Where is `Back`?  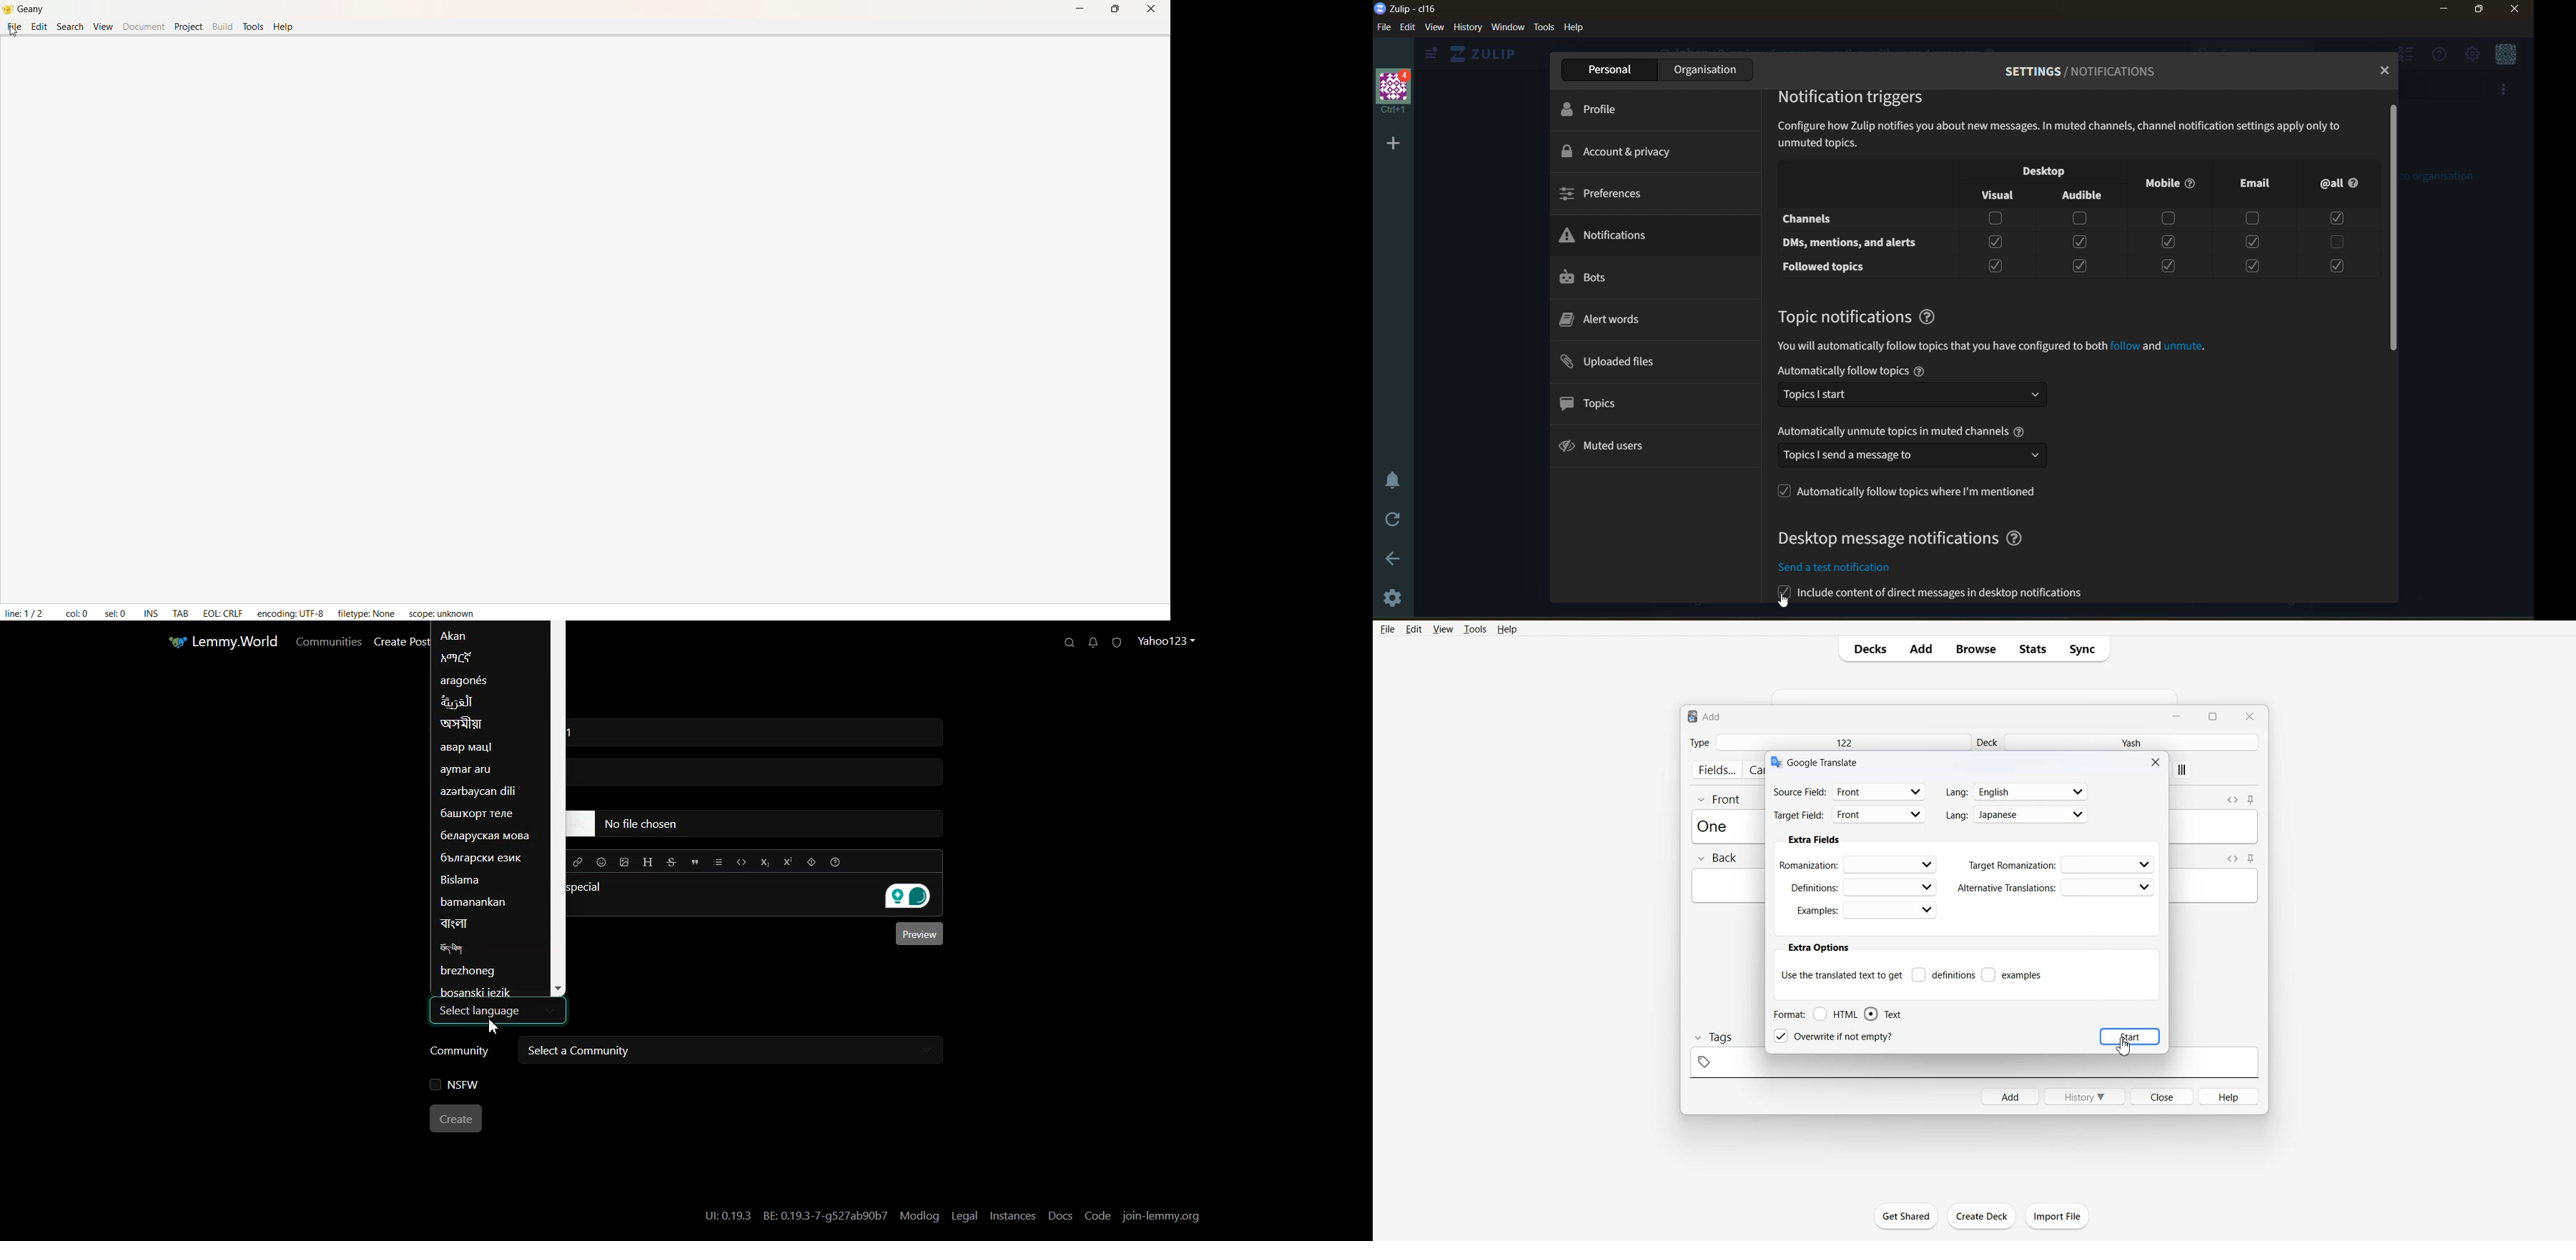 Back is located at coordinates (1717, 859).